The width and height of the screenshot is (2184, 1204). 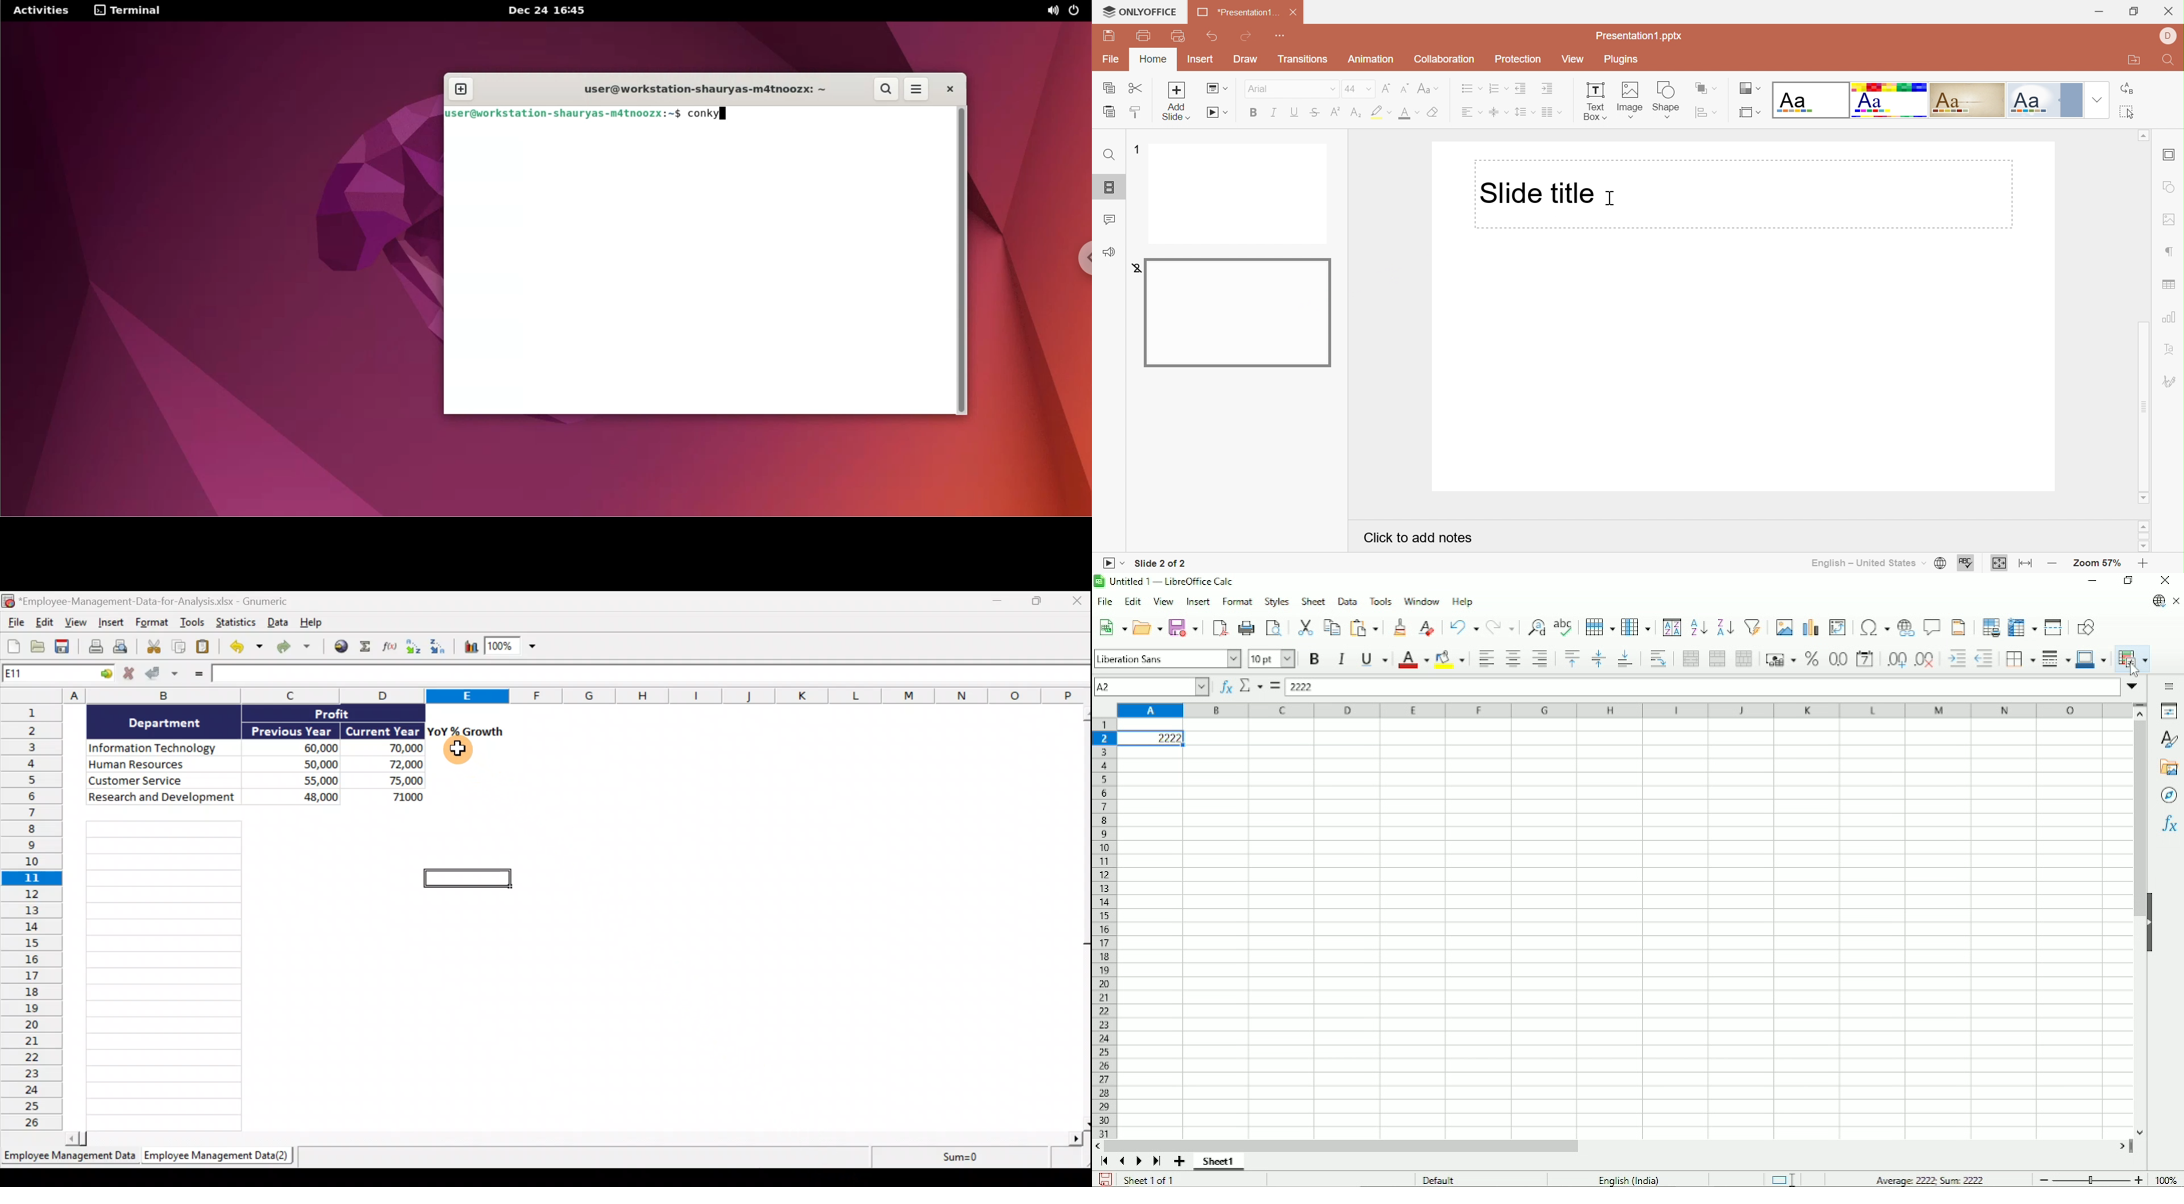 I want to click on Insert special characters, so click(x=1872, y=626).